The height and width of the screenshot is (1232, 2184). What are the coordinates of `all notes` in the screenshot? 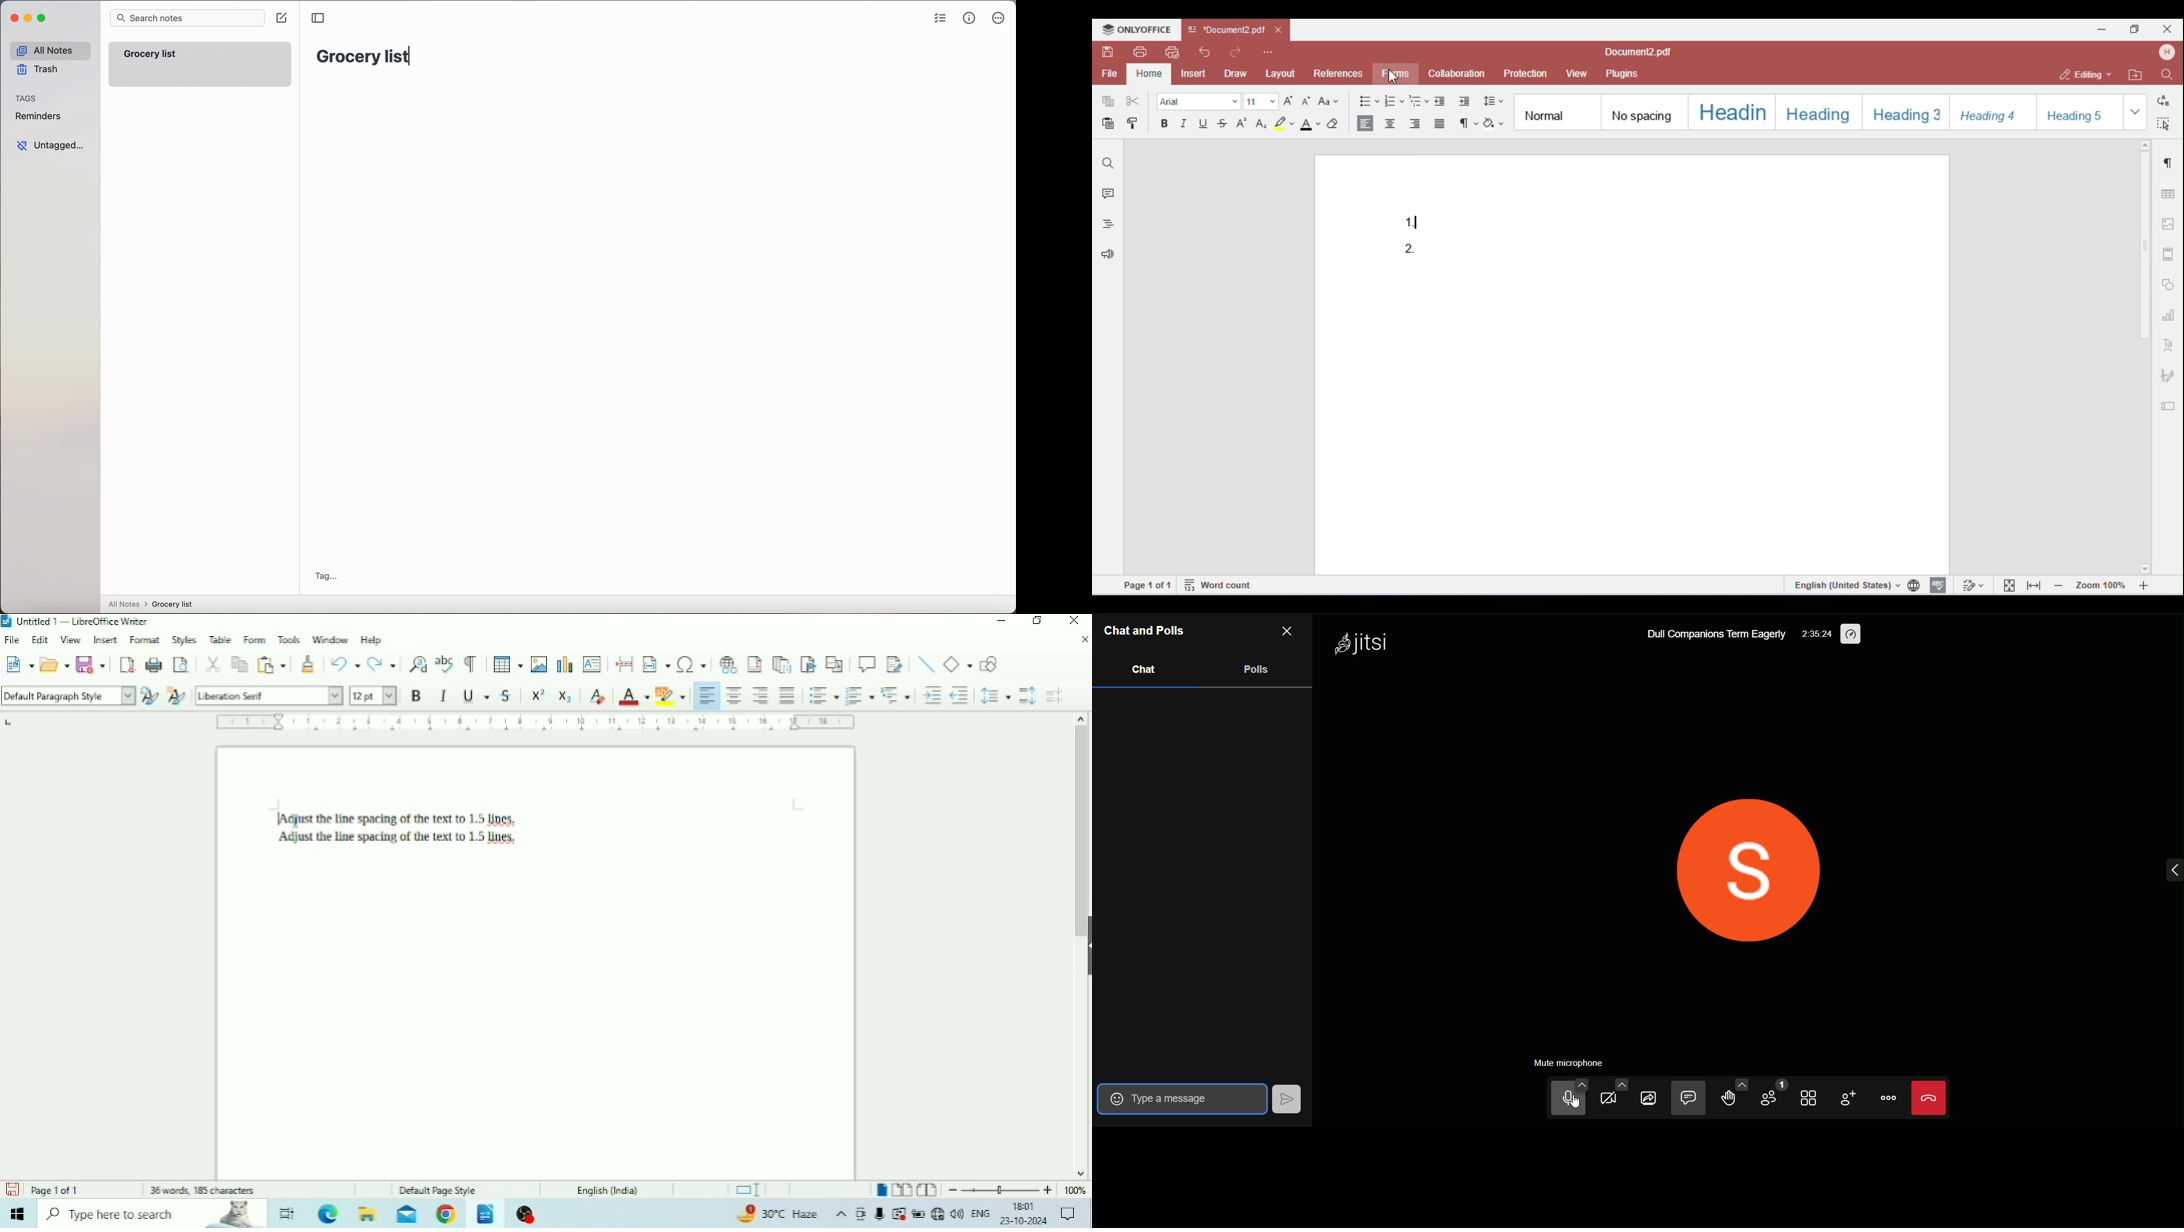 It's located at (49, 51).